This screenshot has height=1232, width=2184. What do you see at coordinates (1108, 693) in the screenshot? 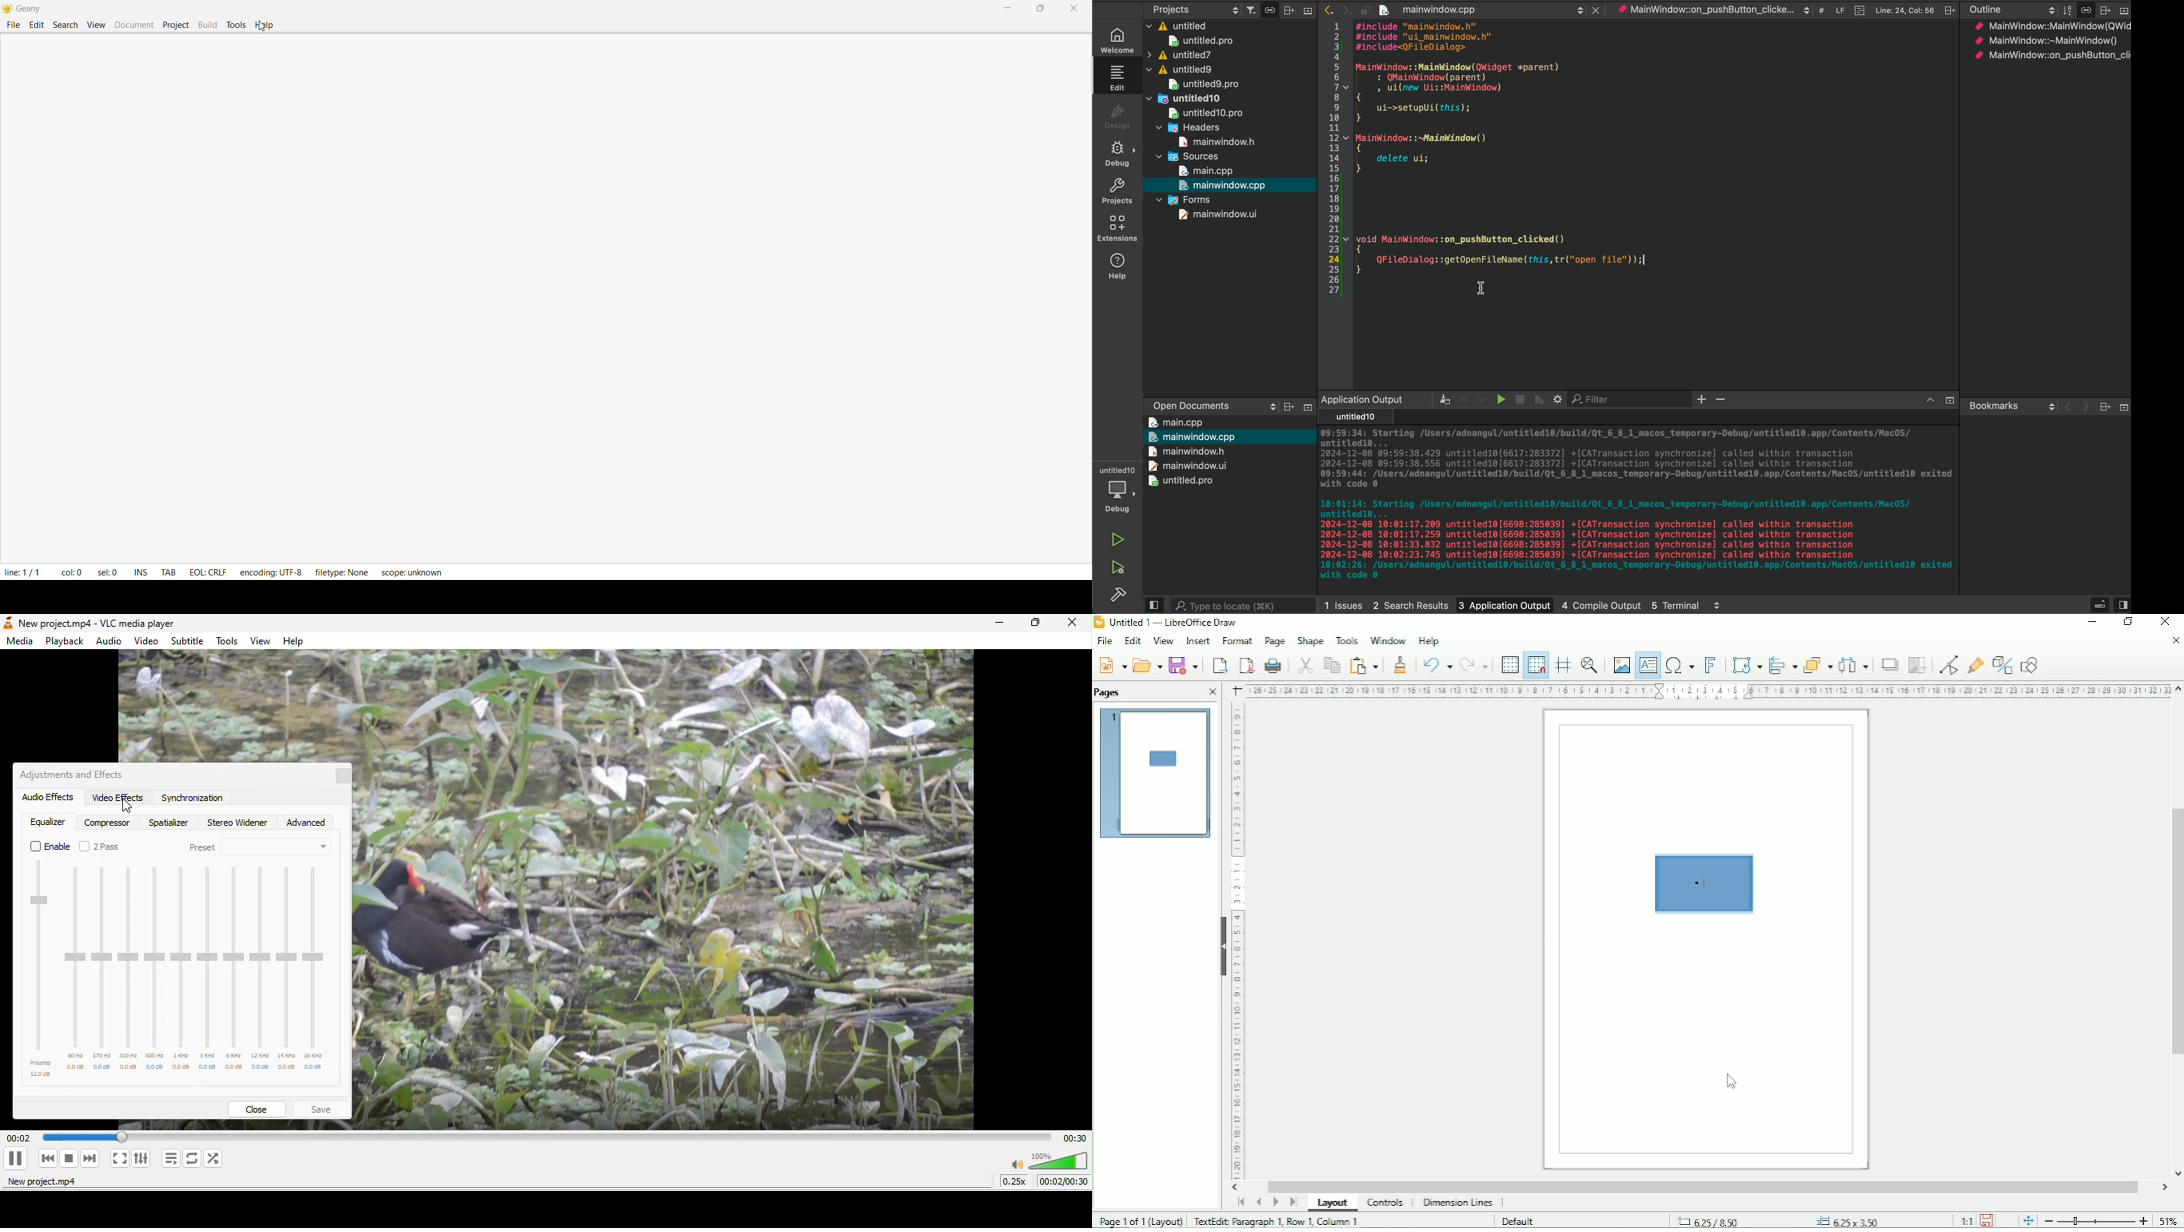
I see `Pages` at bounding box center [1108, 693].